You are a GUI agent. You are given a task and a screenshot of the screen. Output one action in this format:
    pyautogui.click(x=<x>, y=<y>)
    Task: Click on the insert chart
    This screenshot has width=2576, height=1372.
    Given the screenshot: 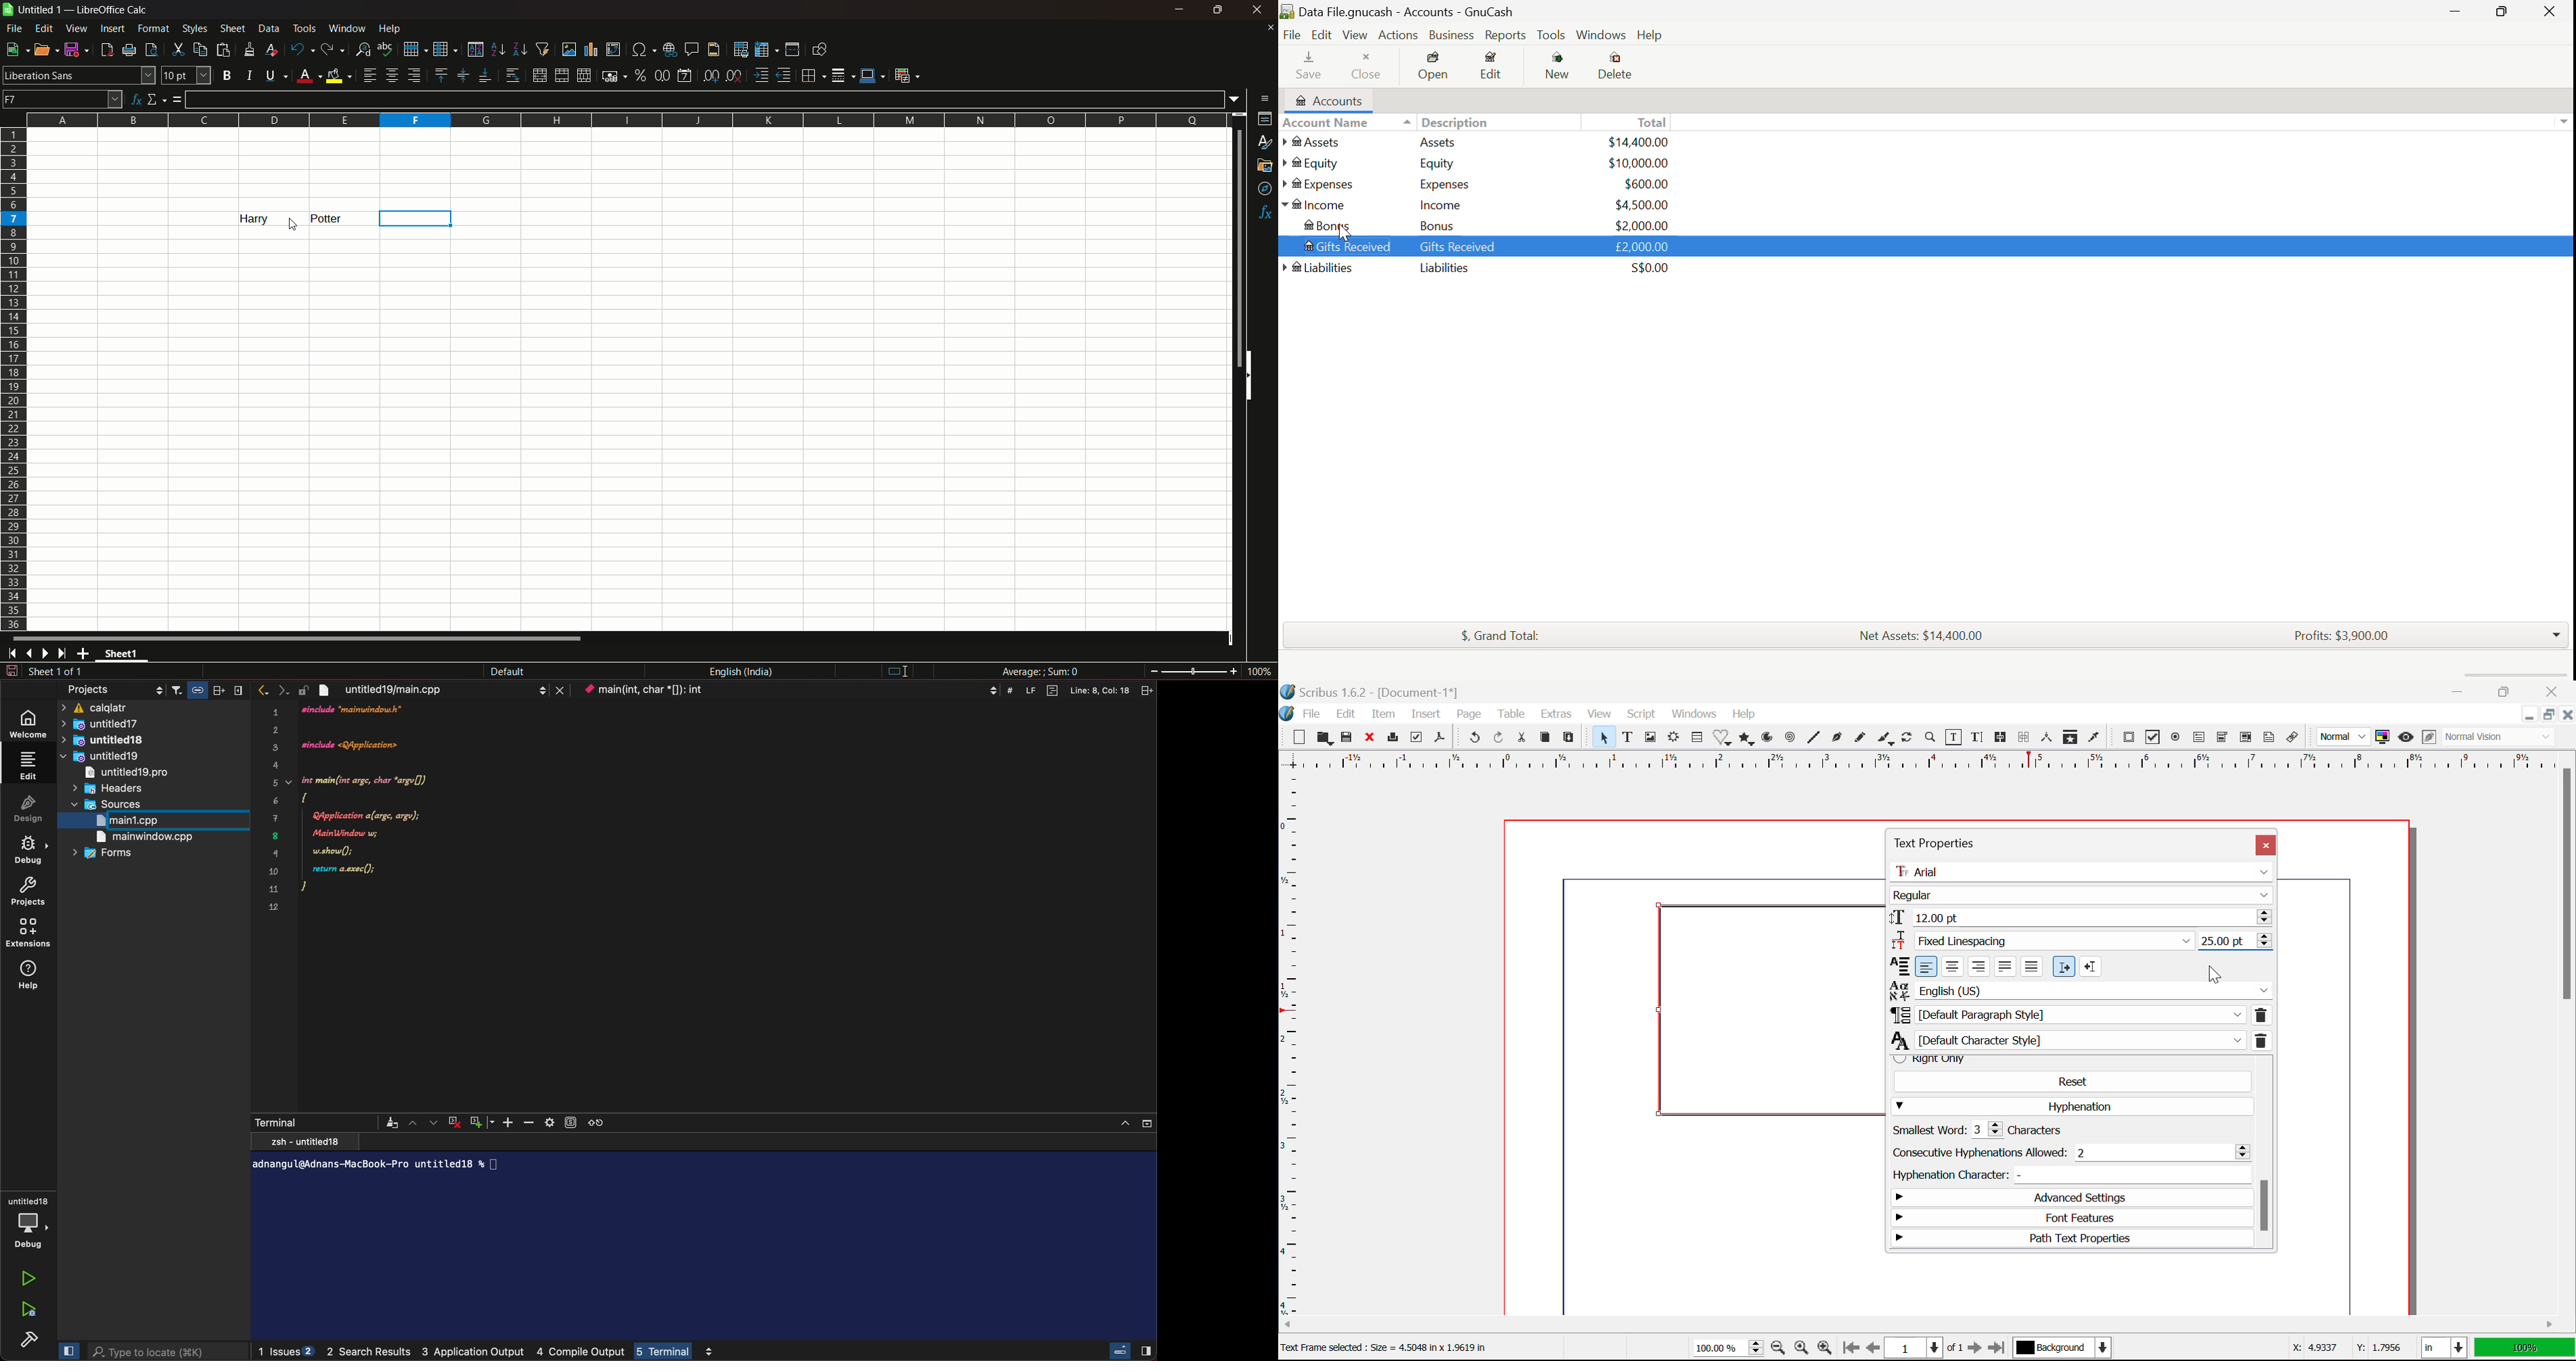 What is the action you would take?
    pyautogui.click(x=591, y=50)
    